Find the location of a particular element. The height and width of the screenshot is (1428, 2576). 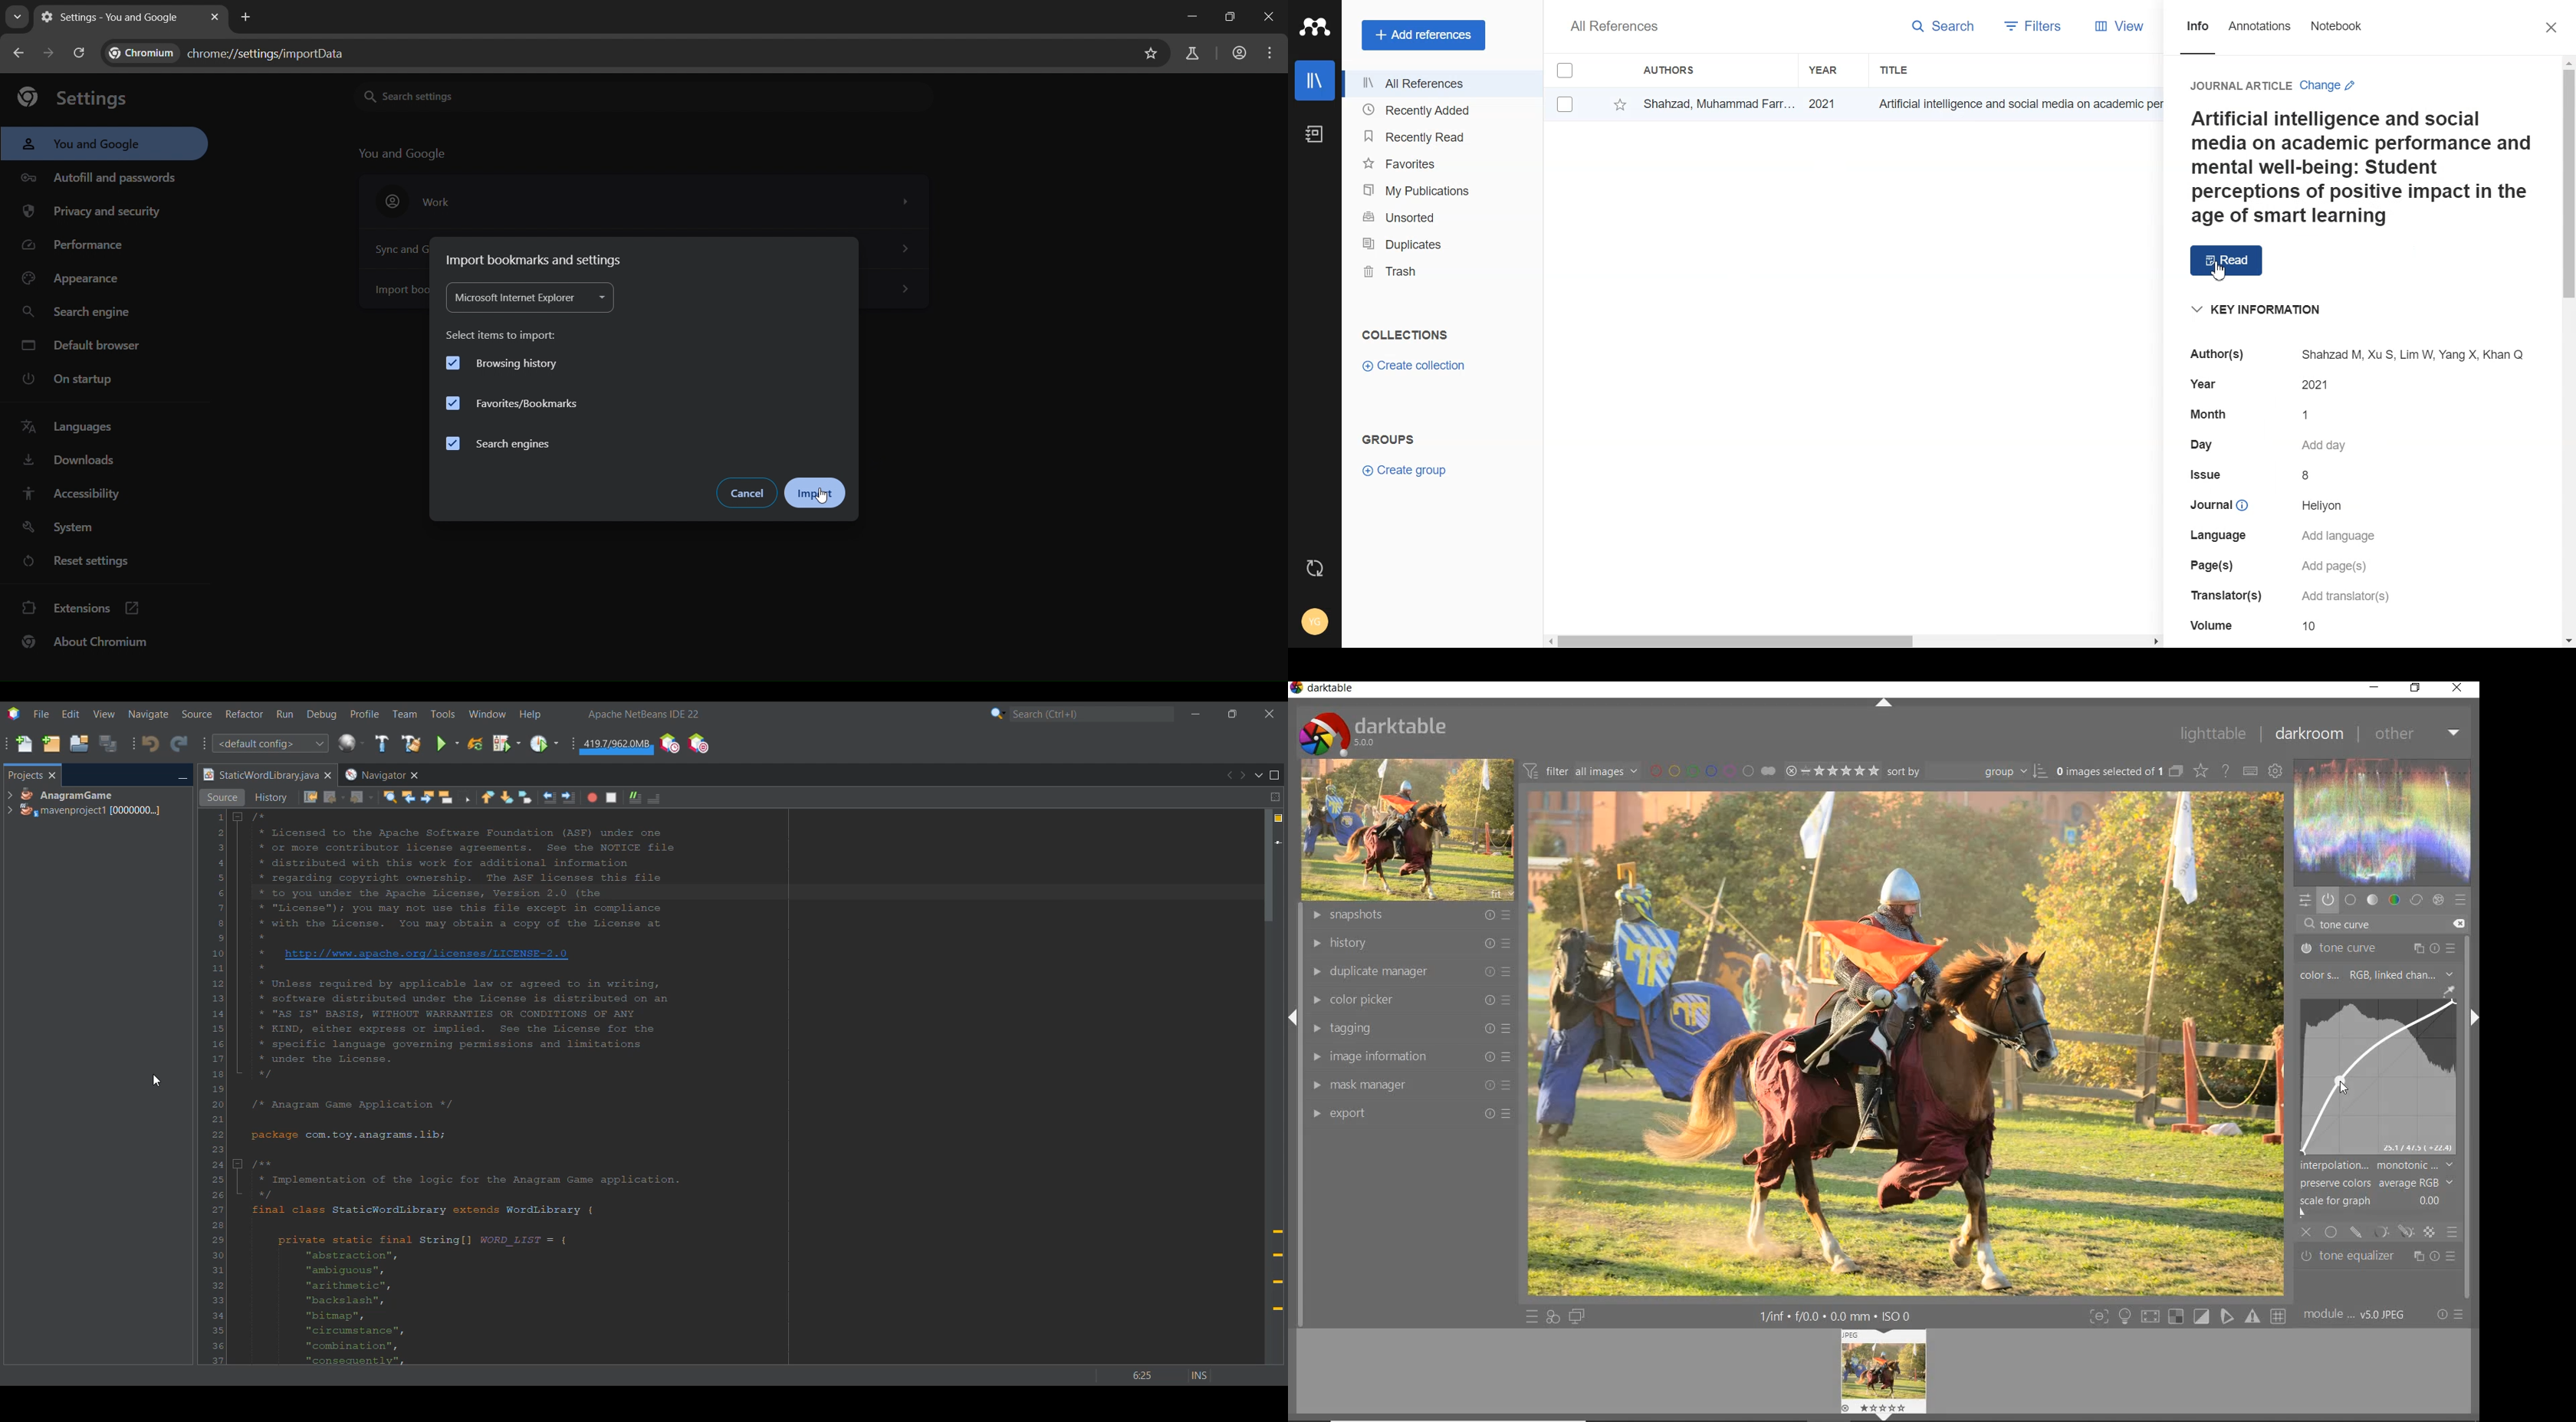

Uncomment is located at coordinates (635, 798).